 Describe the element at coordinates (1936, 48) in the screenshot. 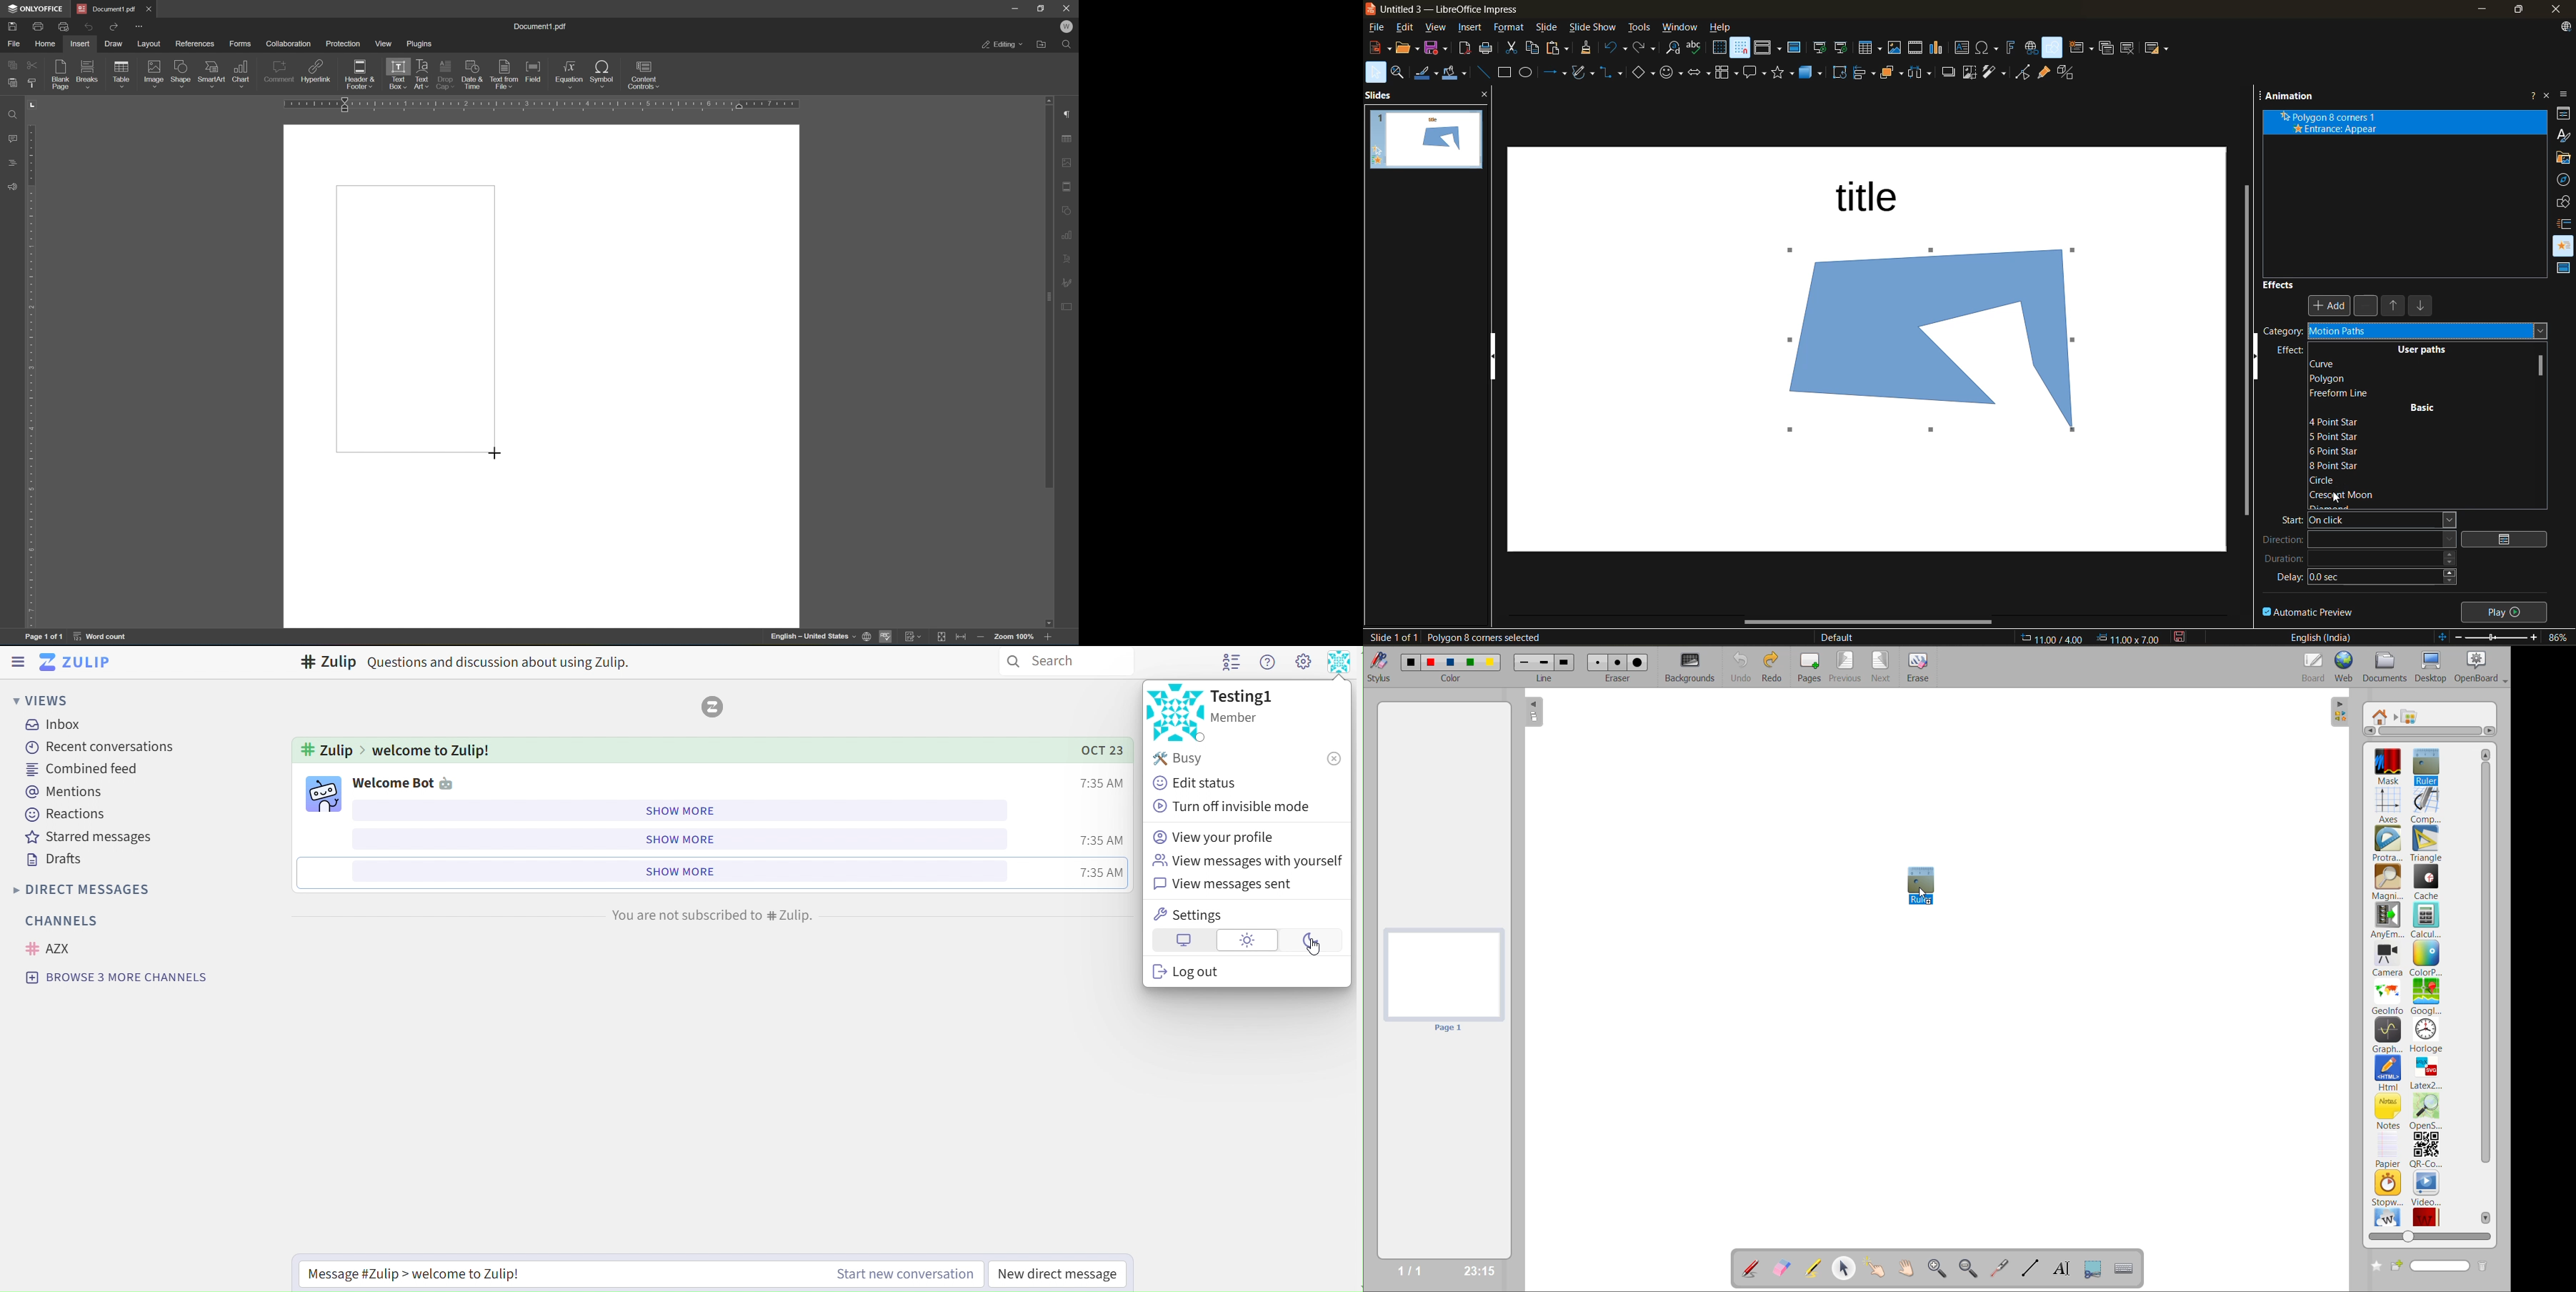

I see `insert chart` at that location.